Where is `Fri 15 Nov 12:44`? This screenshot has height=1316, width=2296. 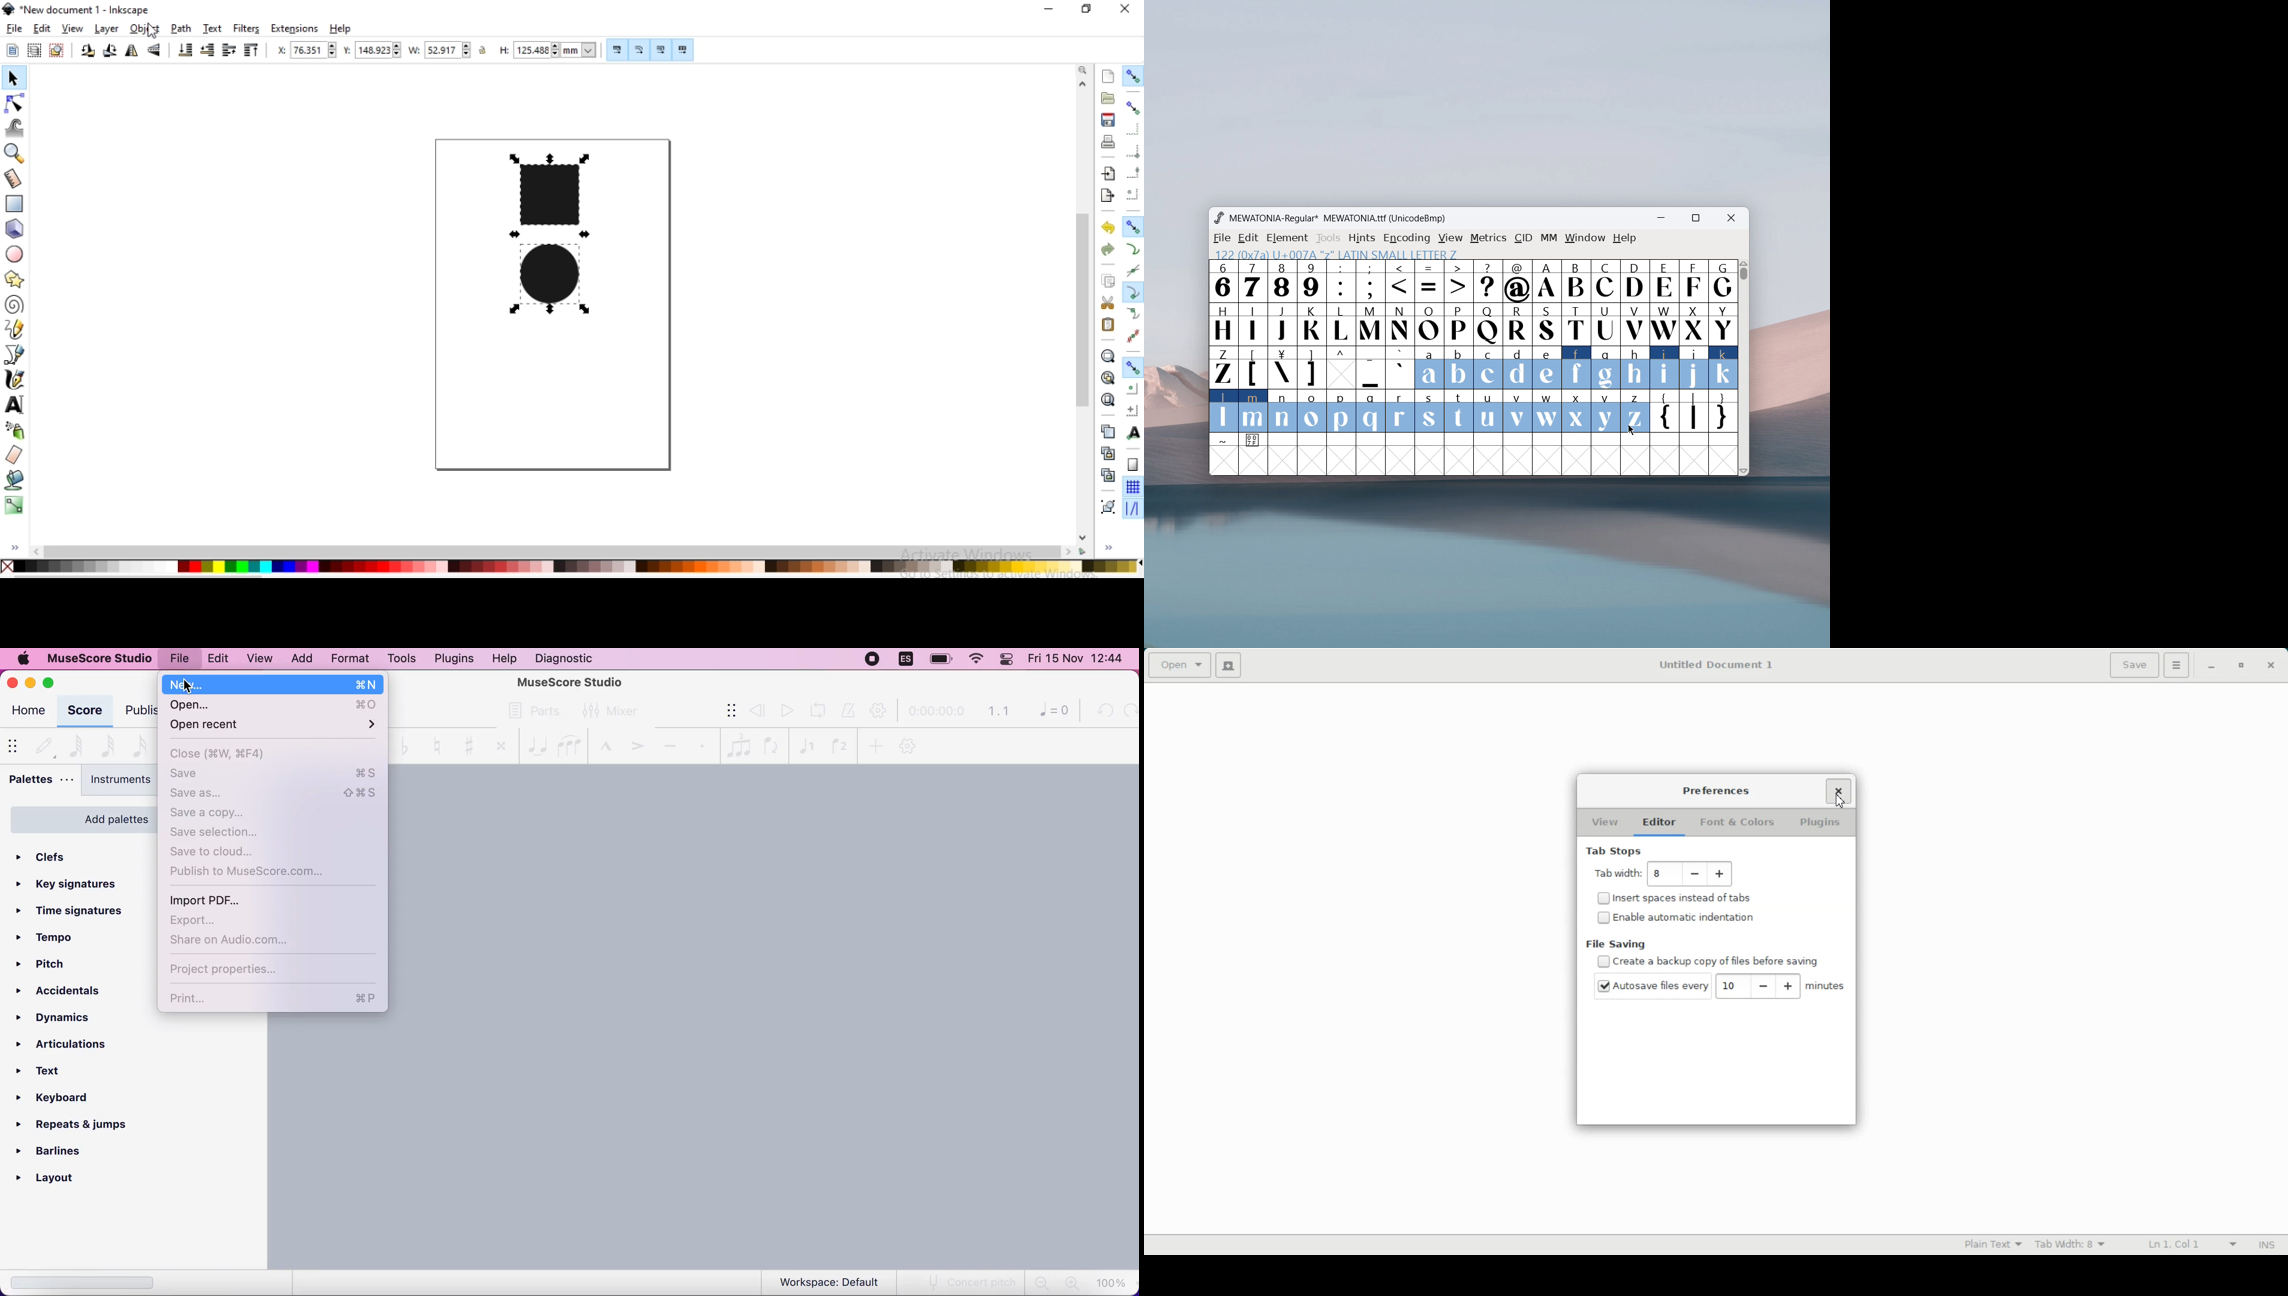
Fri 15 Nov 12:44 is located at coordinates (1079, 660).